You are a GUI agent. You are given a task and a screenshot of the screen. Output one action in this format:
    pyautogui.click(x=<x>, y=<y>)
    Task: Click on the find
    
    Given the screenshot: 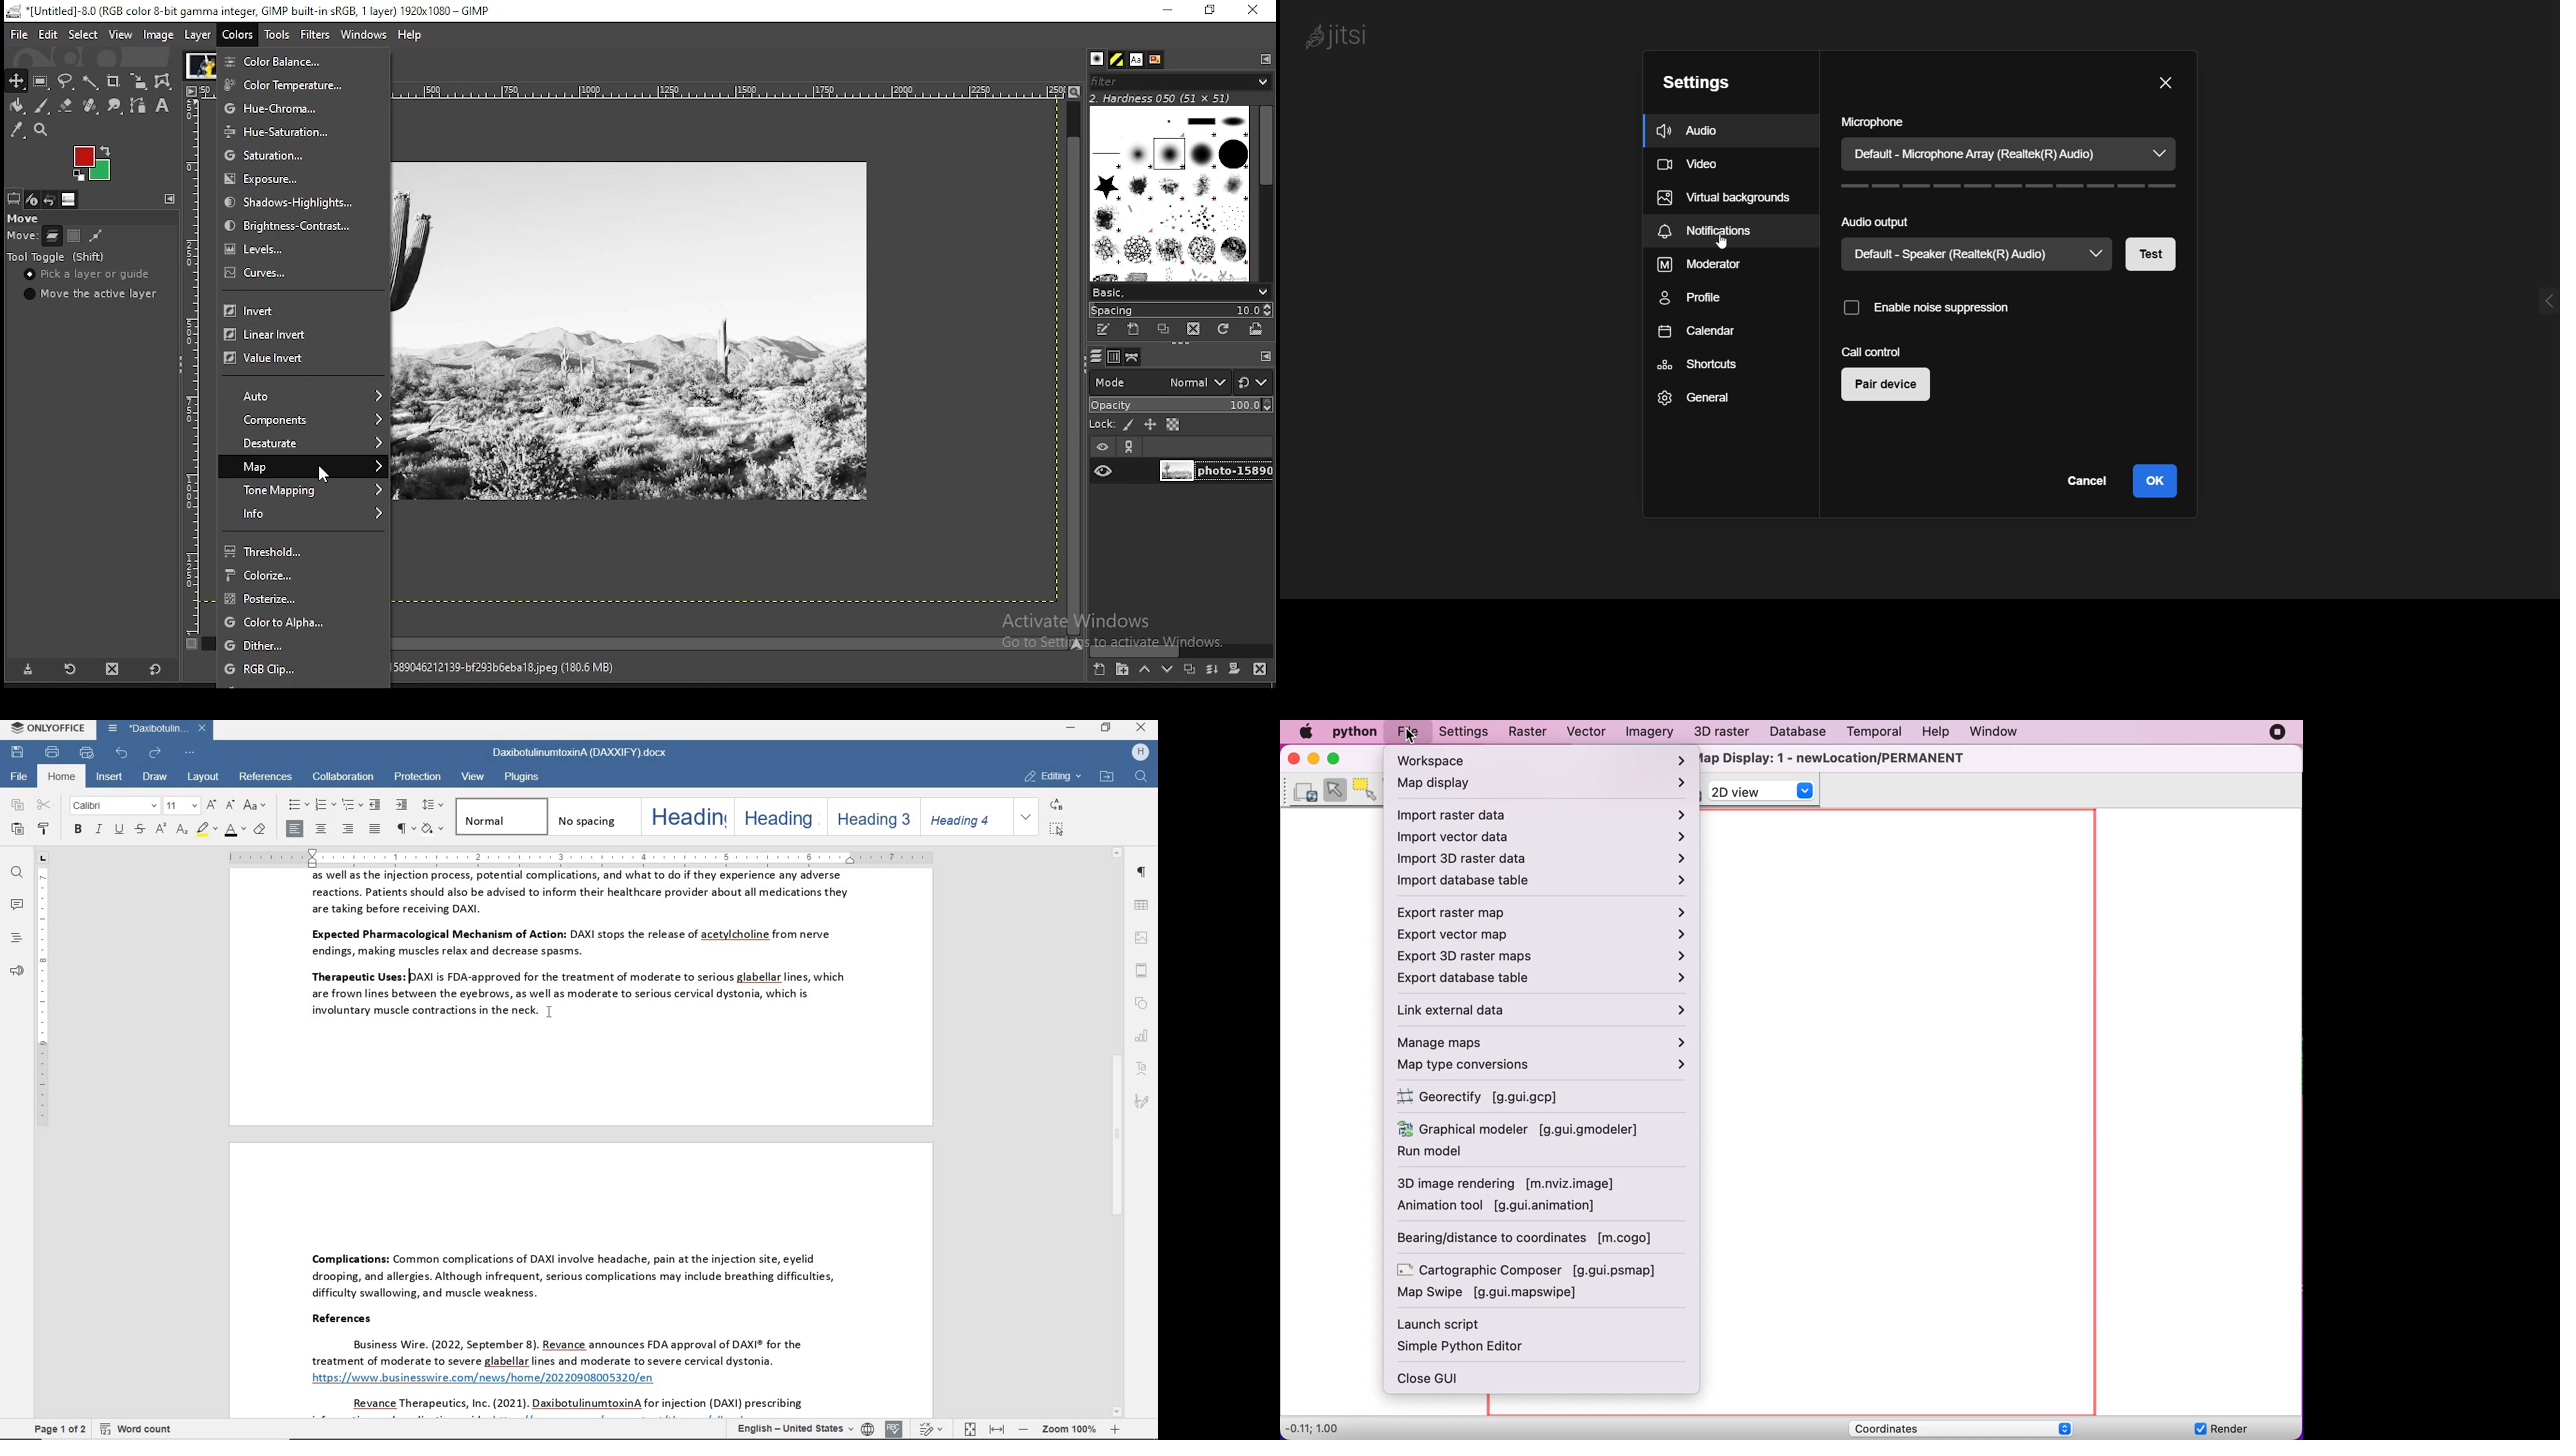 What is the action you would take?
    pyautogui.click(x=1143, y=778)
    